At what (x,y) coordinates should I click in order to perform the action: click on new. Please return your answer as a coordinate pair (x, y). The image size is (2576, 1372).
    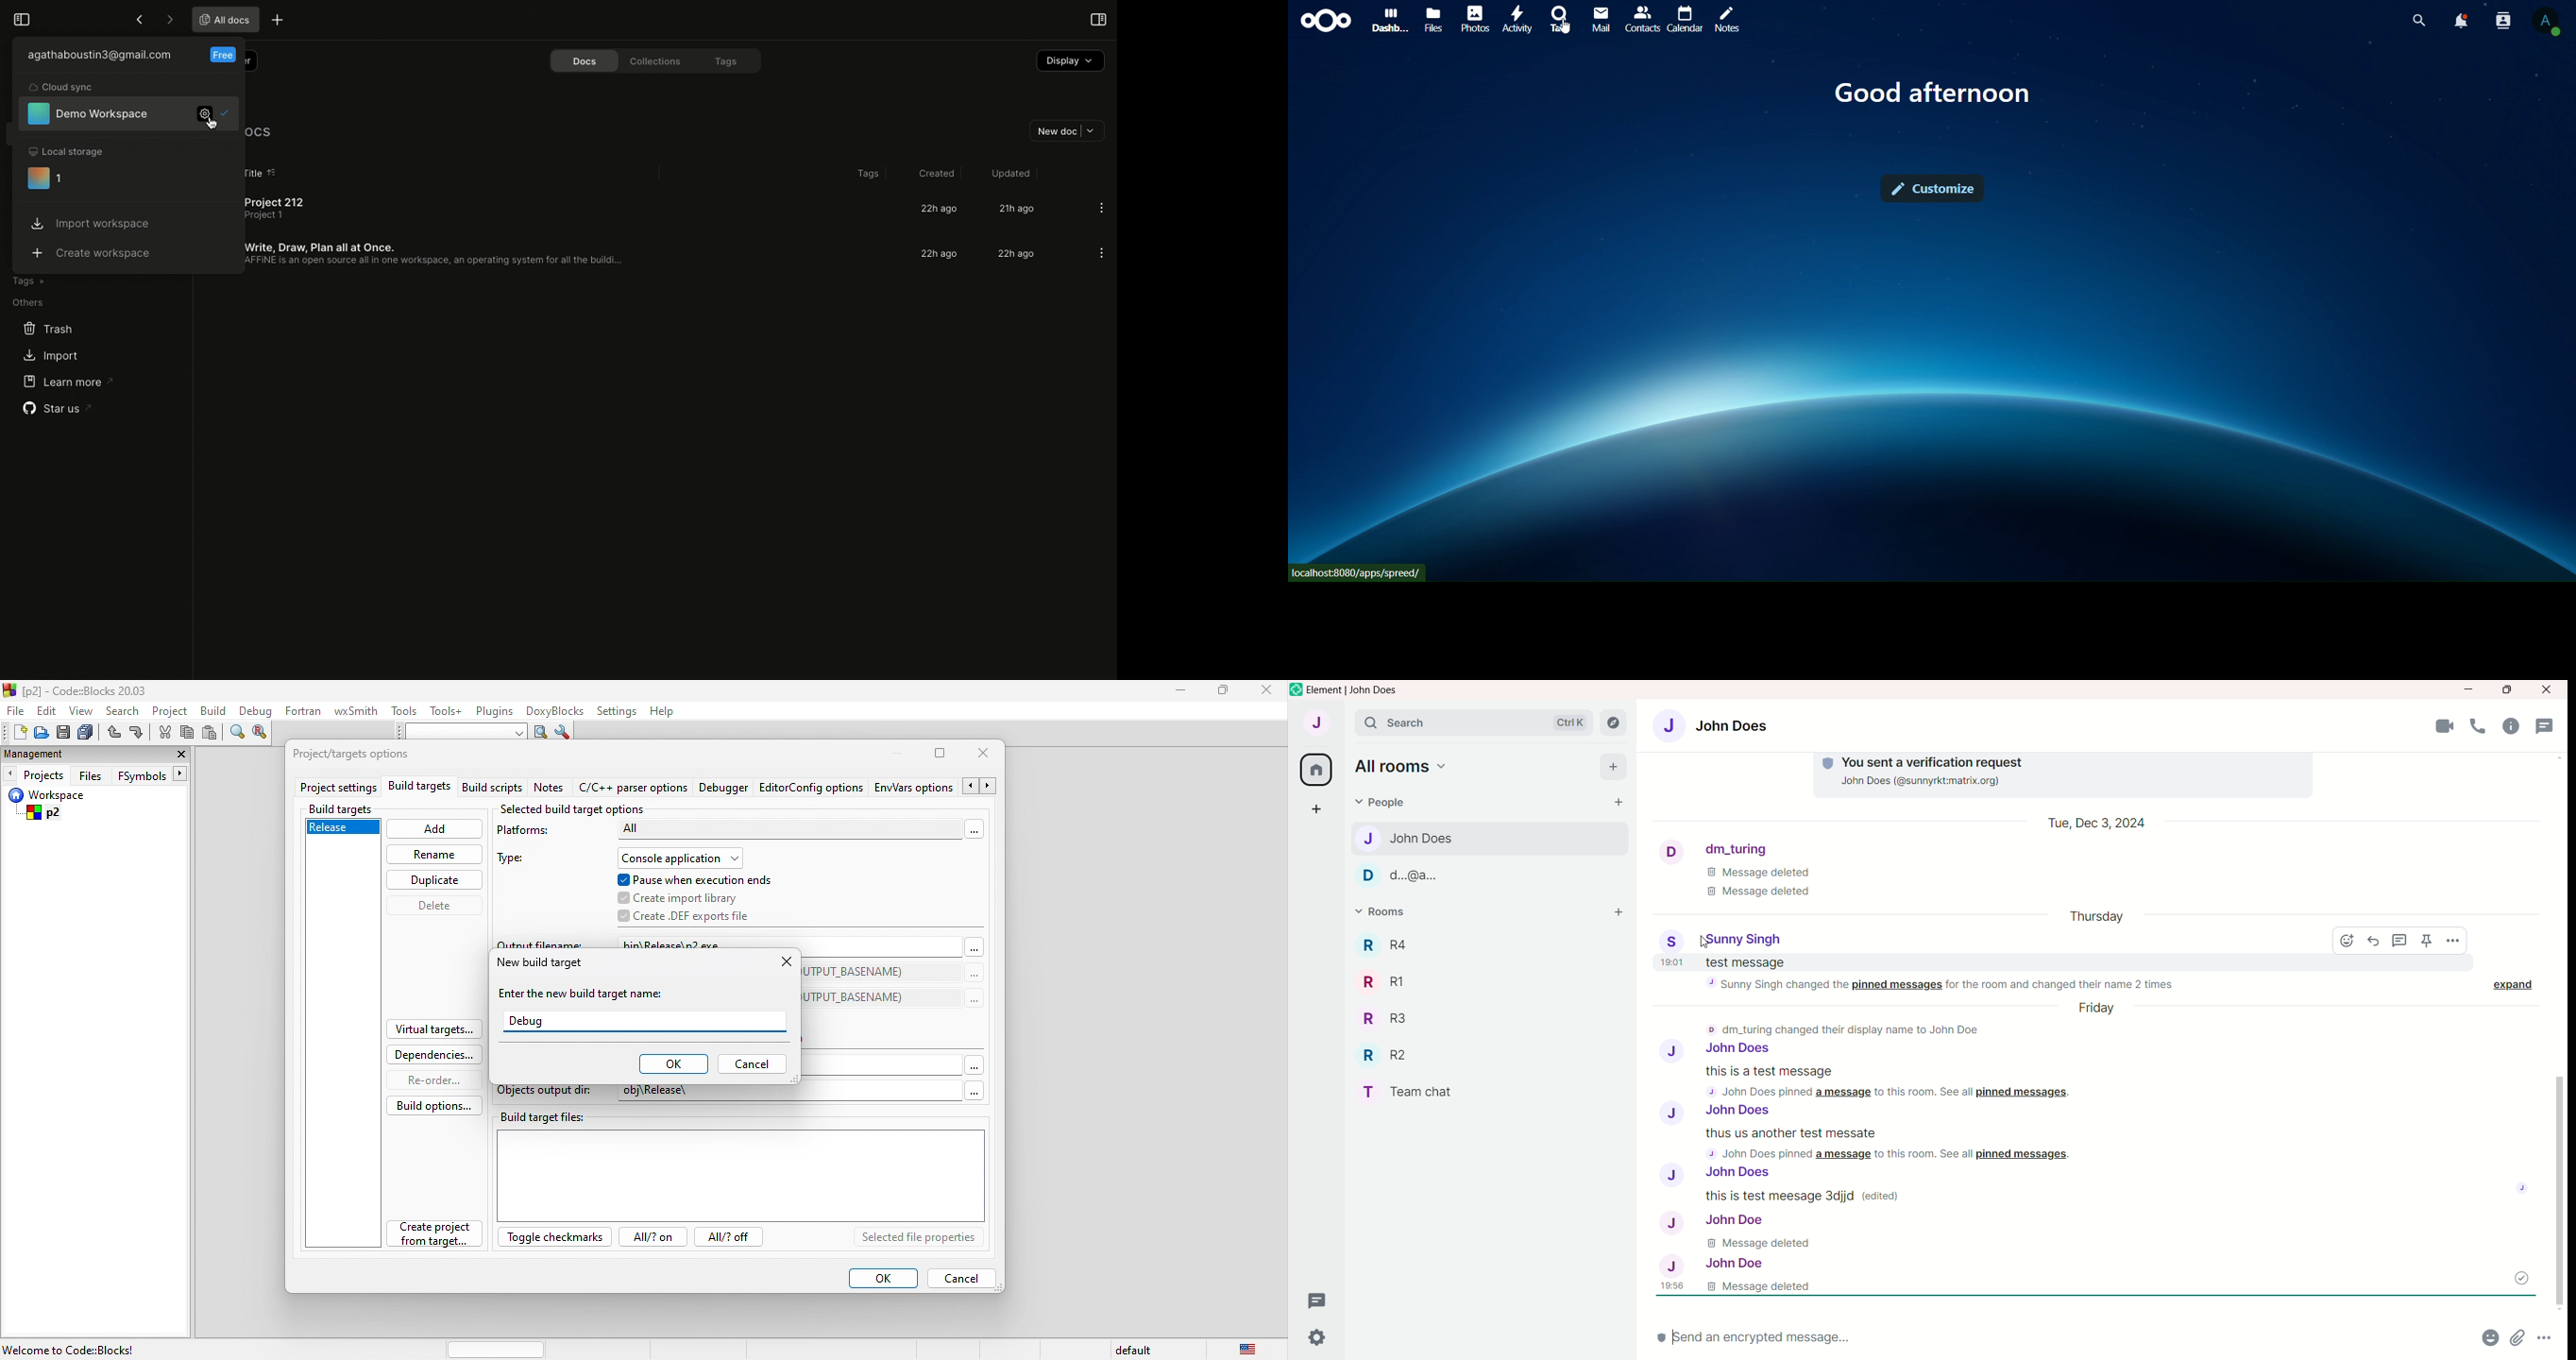
    Looking at the image, I should click on (14, 732).